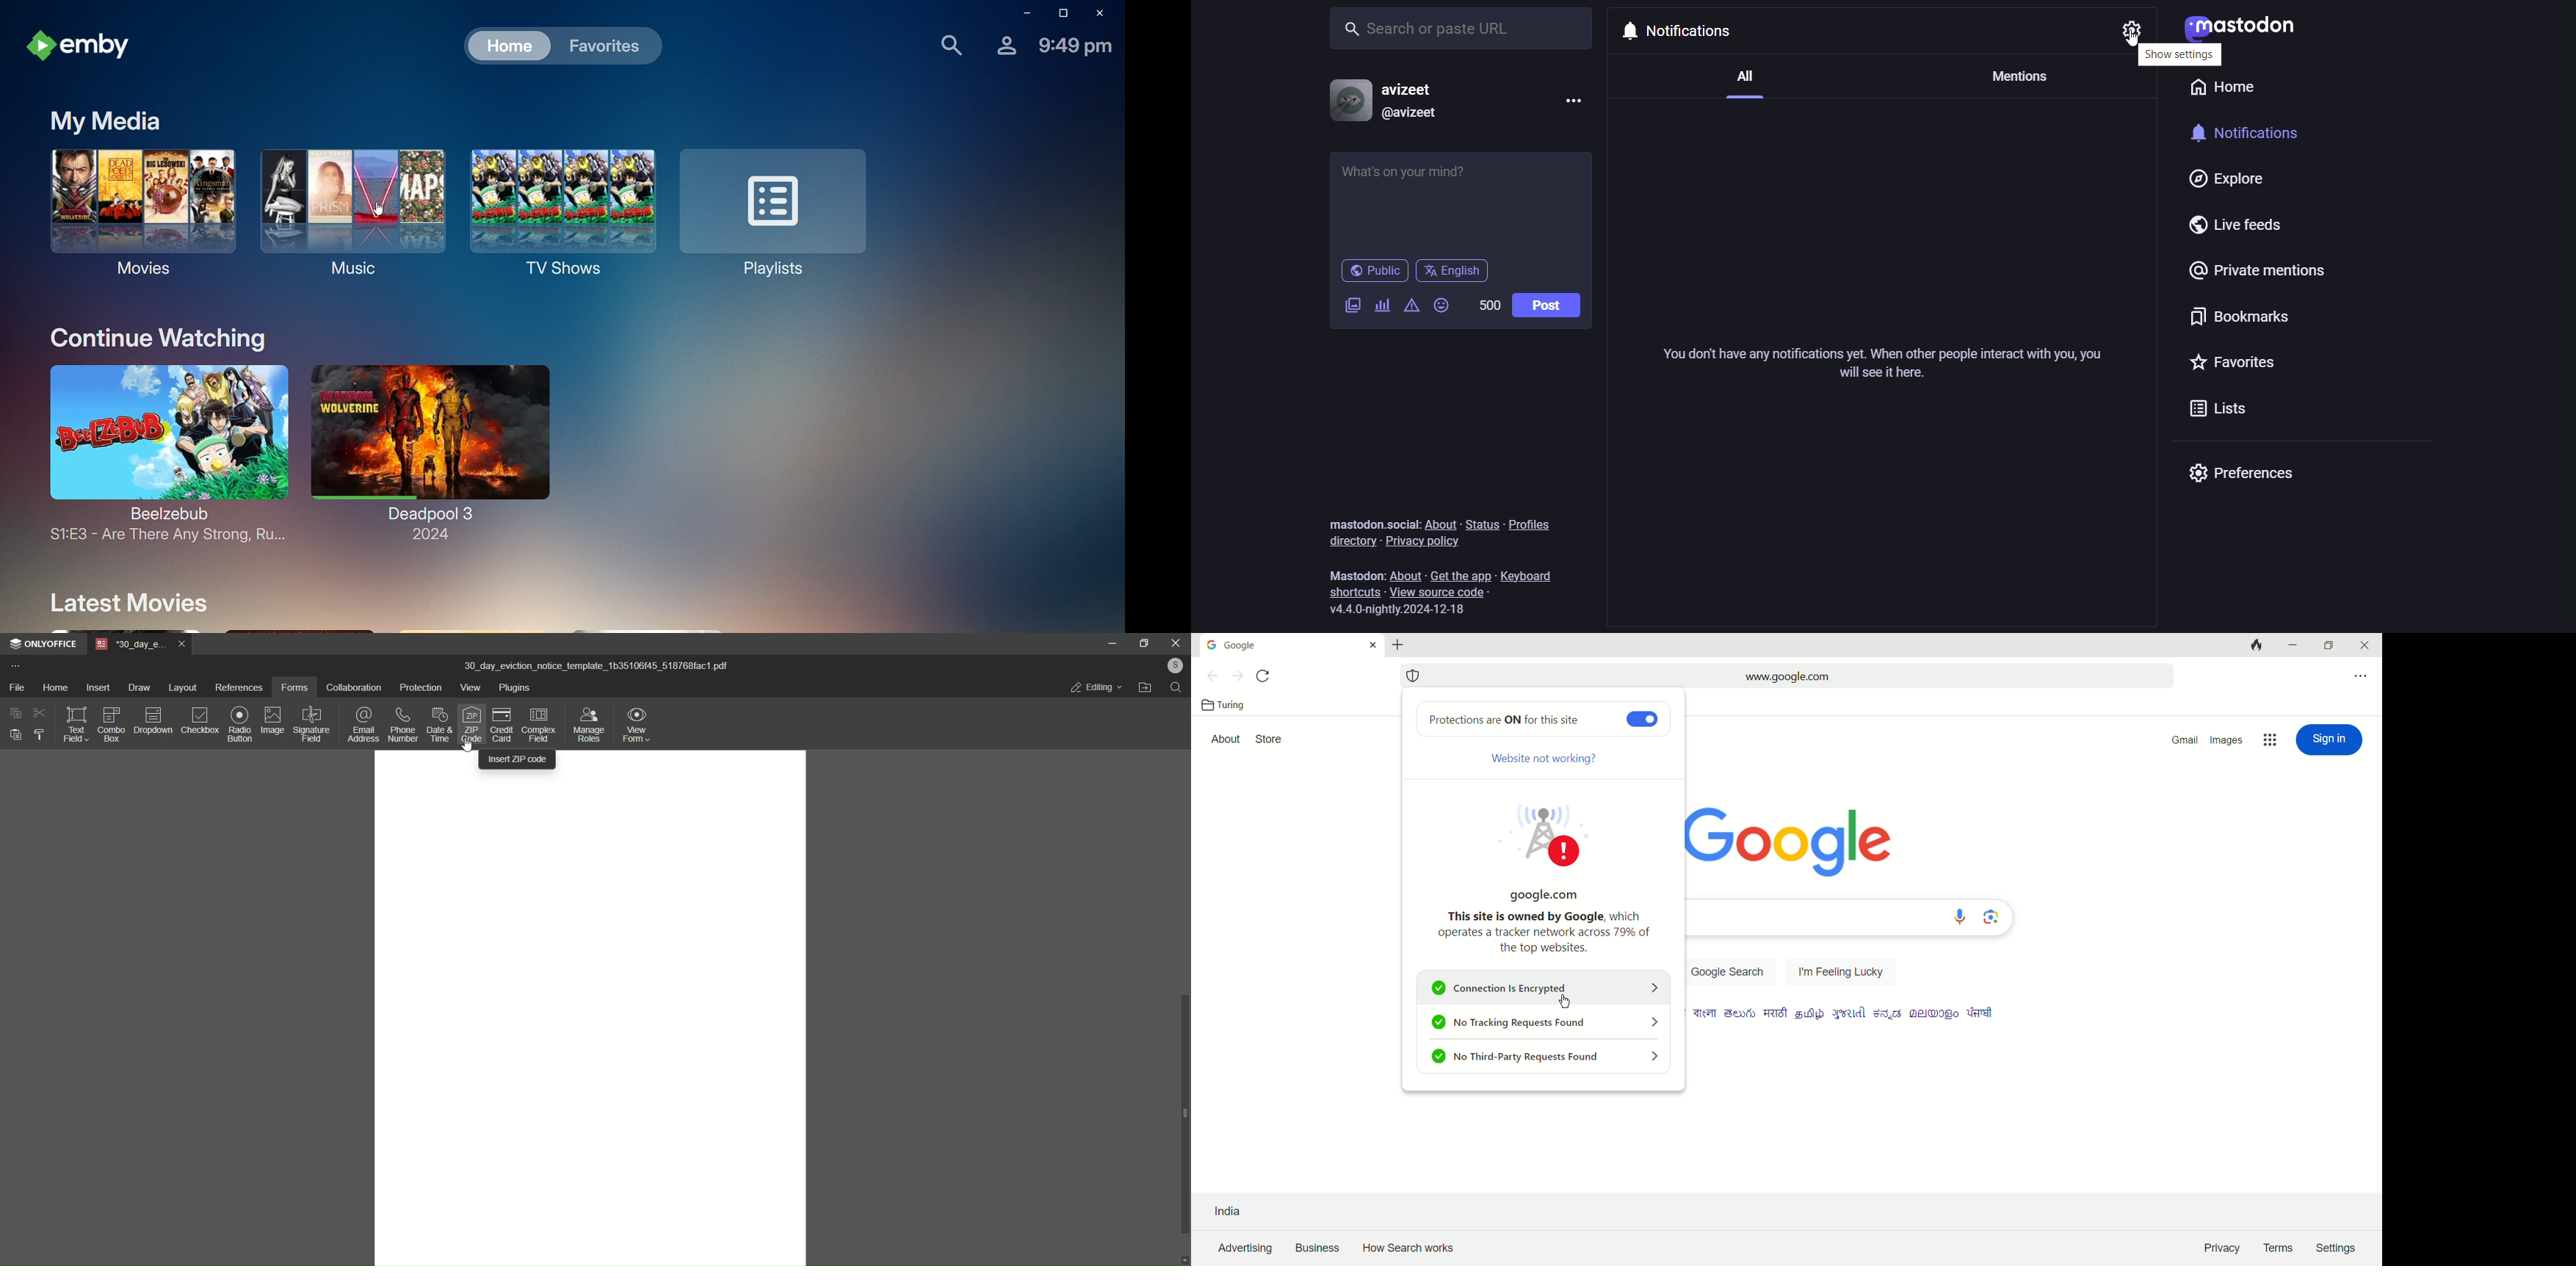 The width and height of the screenshot is (2576, 1288). I want to click on close, so click(1176, 643).